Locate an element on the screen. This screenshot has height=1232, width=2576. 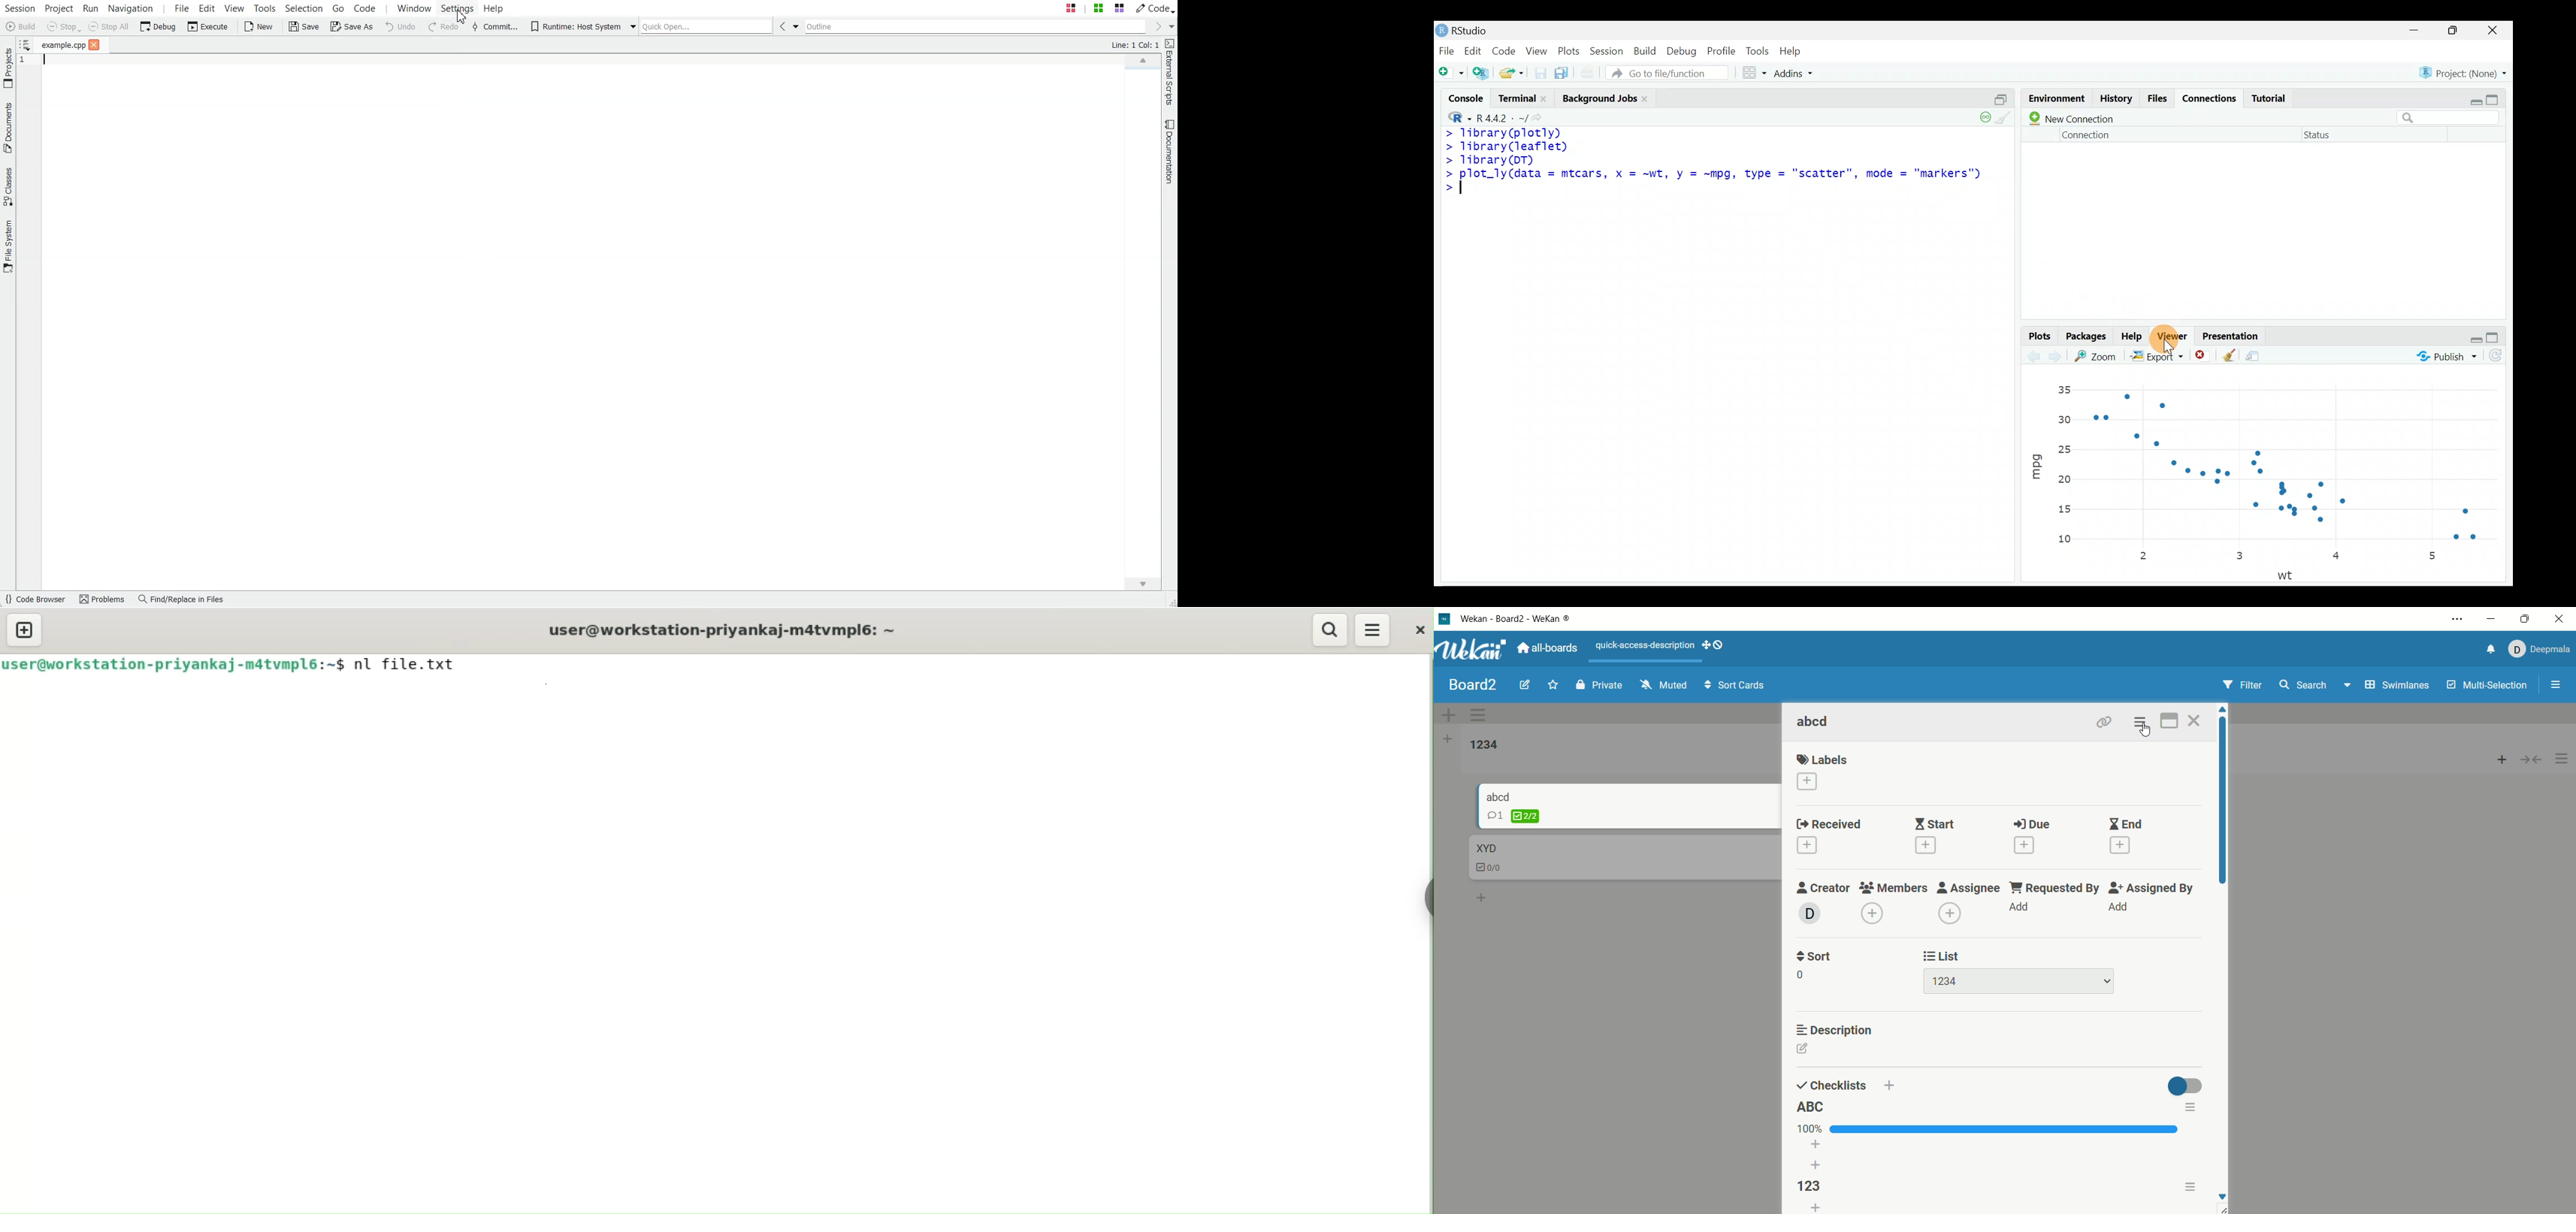
mpg is located at coordinates (2034, 468).